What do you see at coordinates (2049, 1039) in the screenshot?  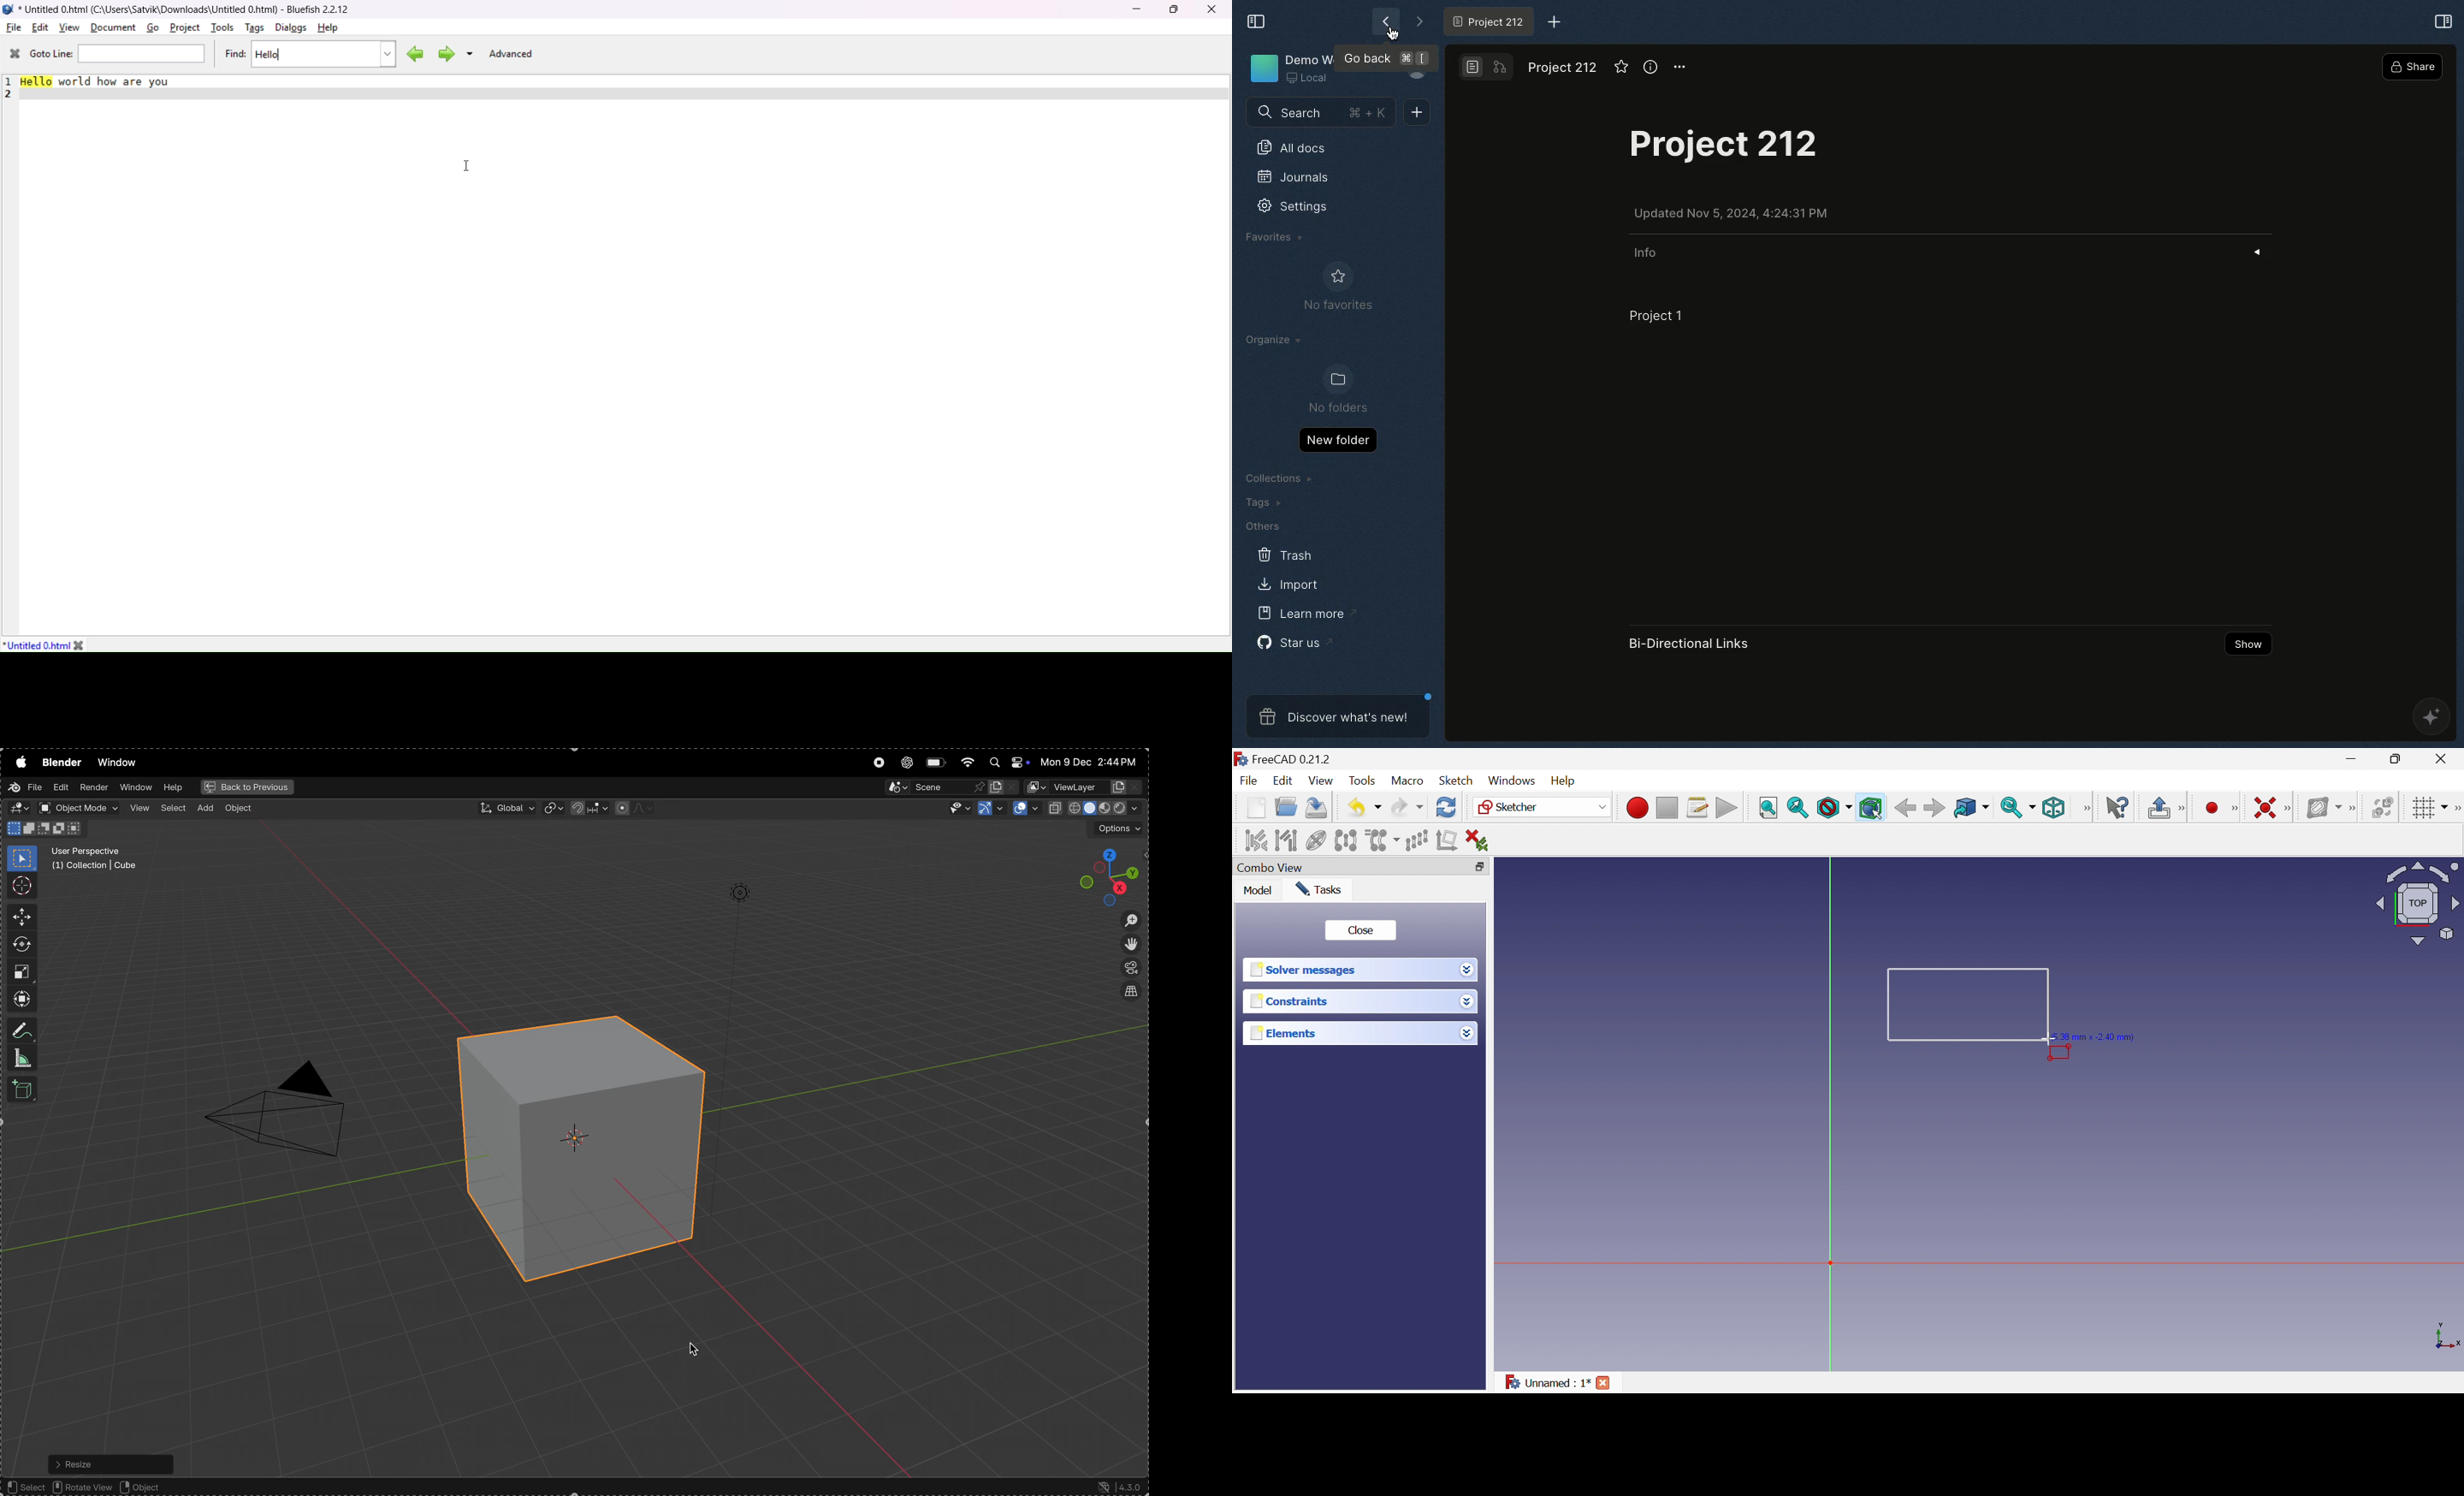 I see `cursor` at bounding box center [2049, 1039].